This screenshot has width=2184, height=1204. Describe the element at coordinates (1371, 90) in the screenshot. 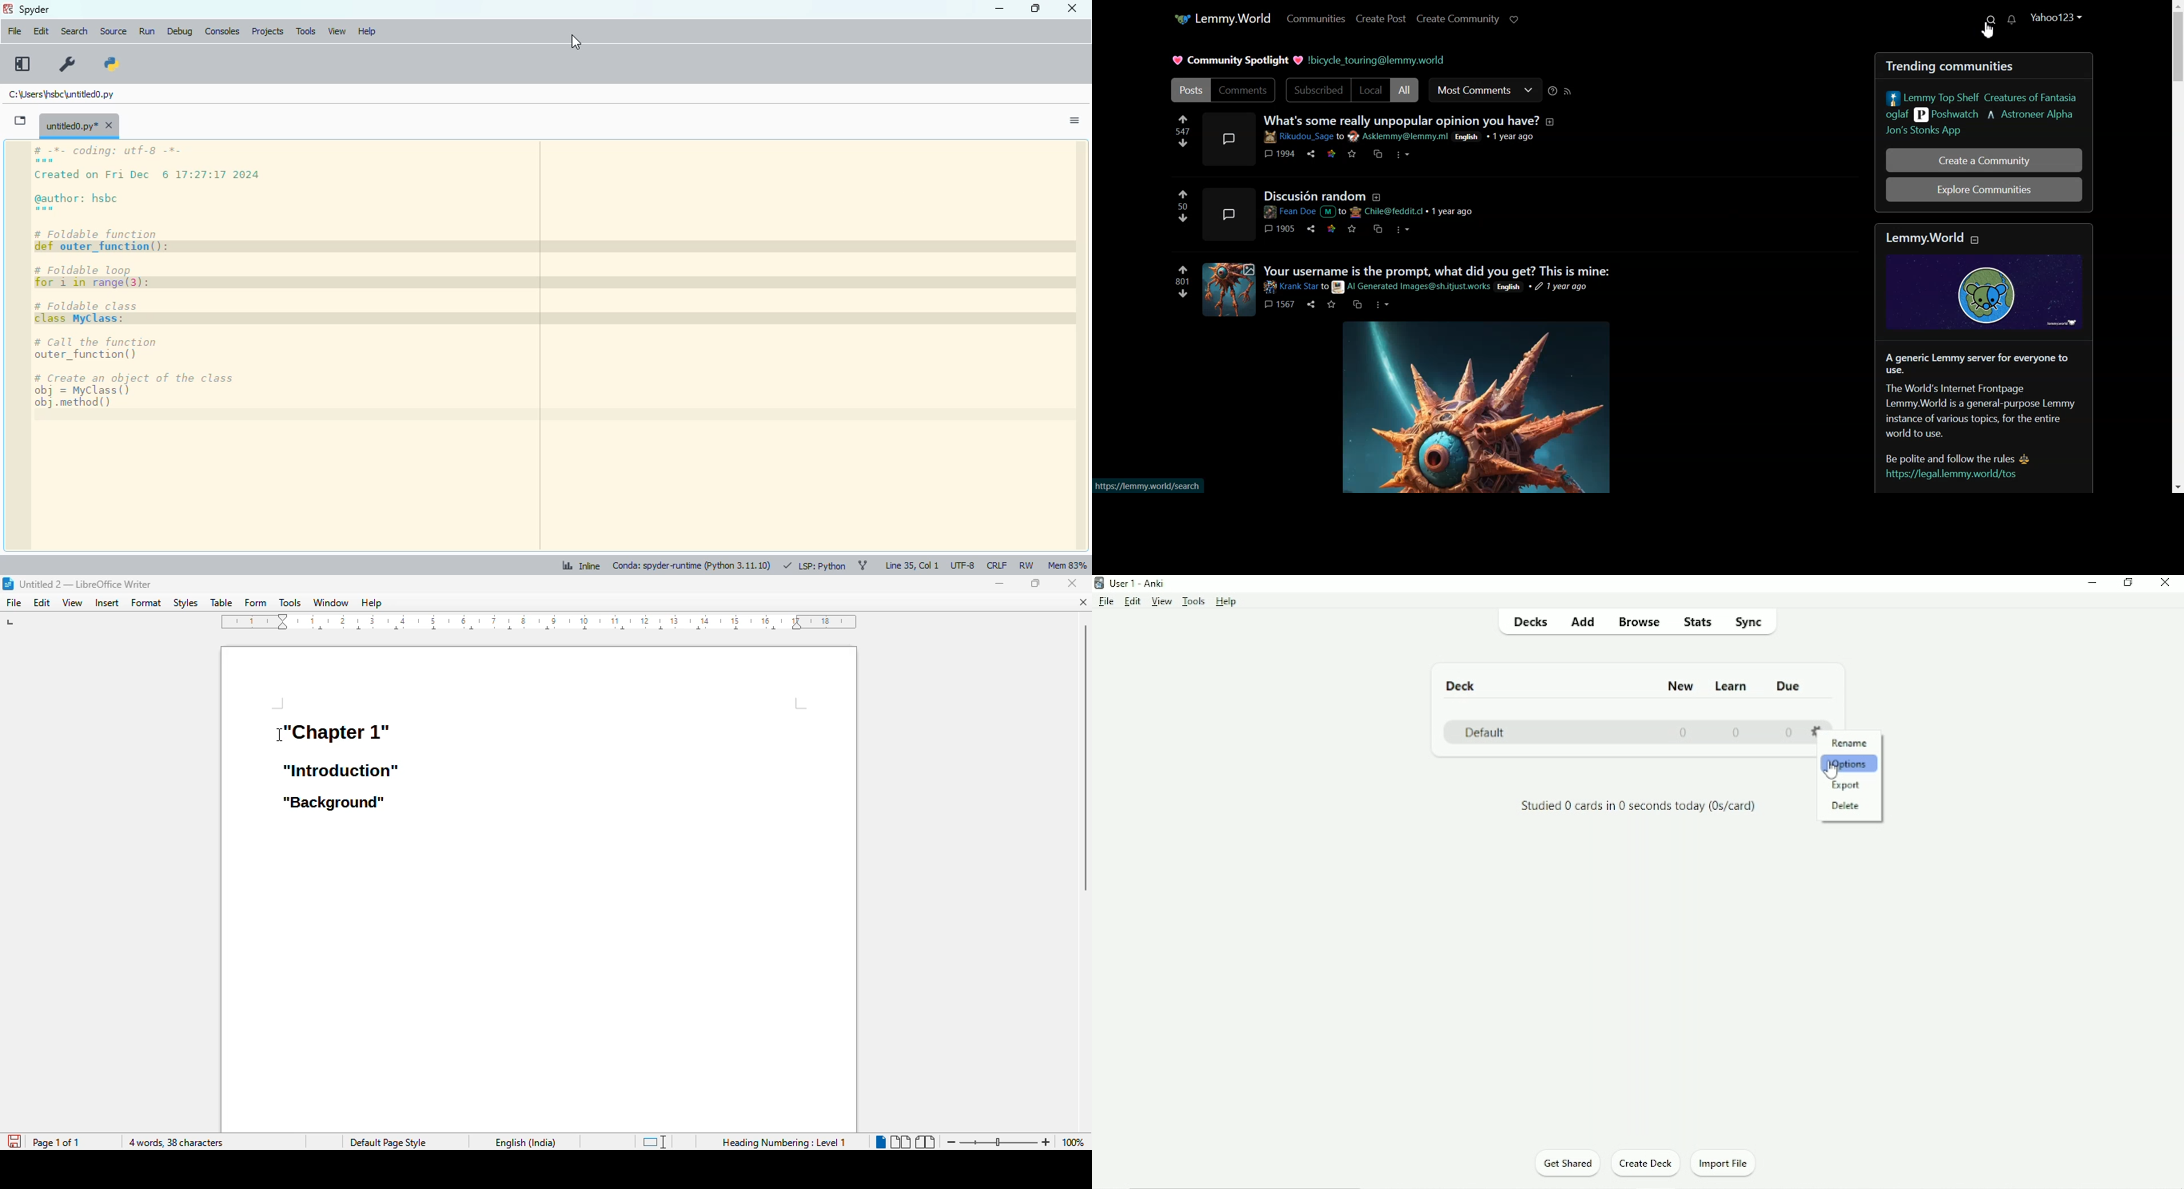

I see `Local` at that location.